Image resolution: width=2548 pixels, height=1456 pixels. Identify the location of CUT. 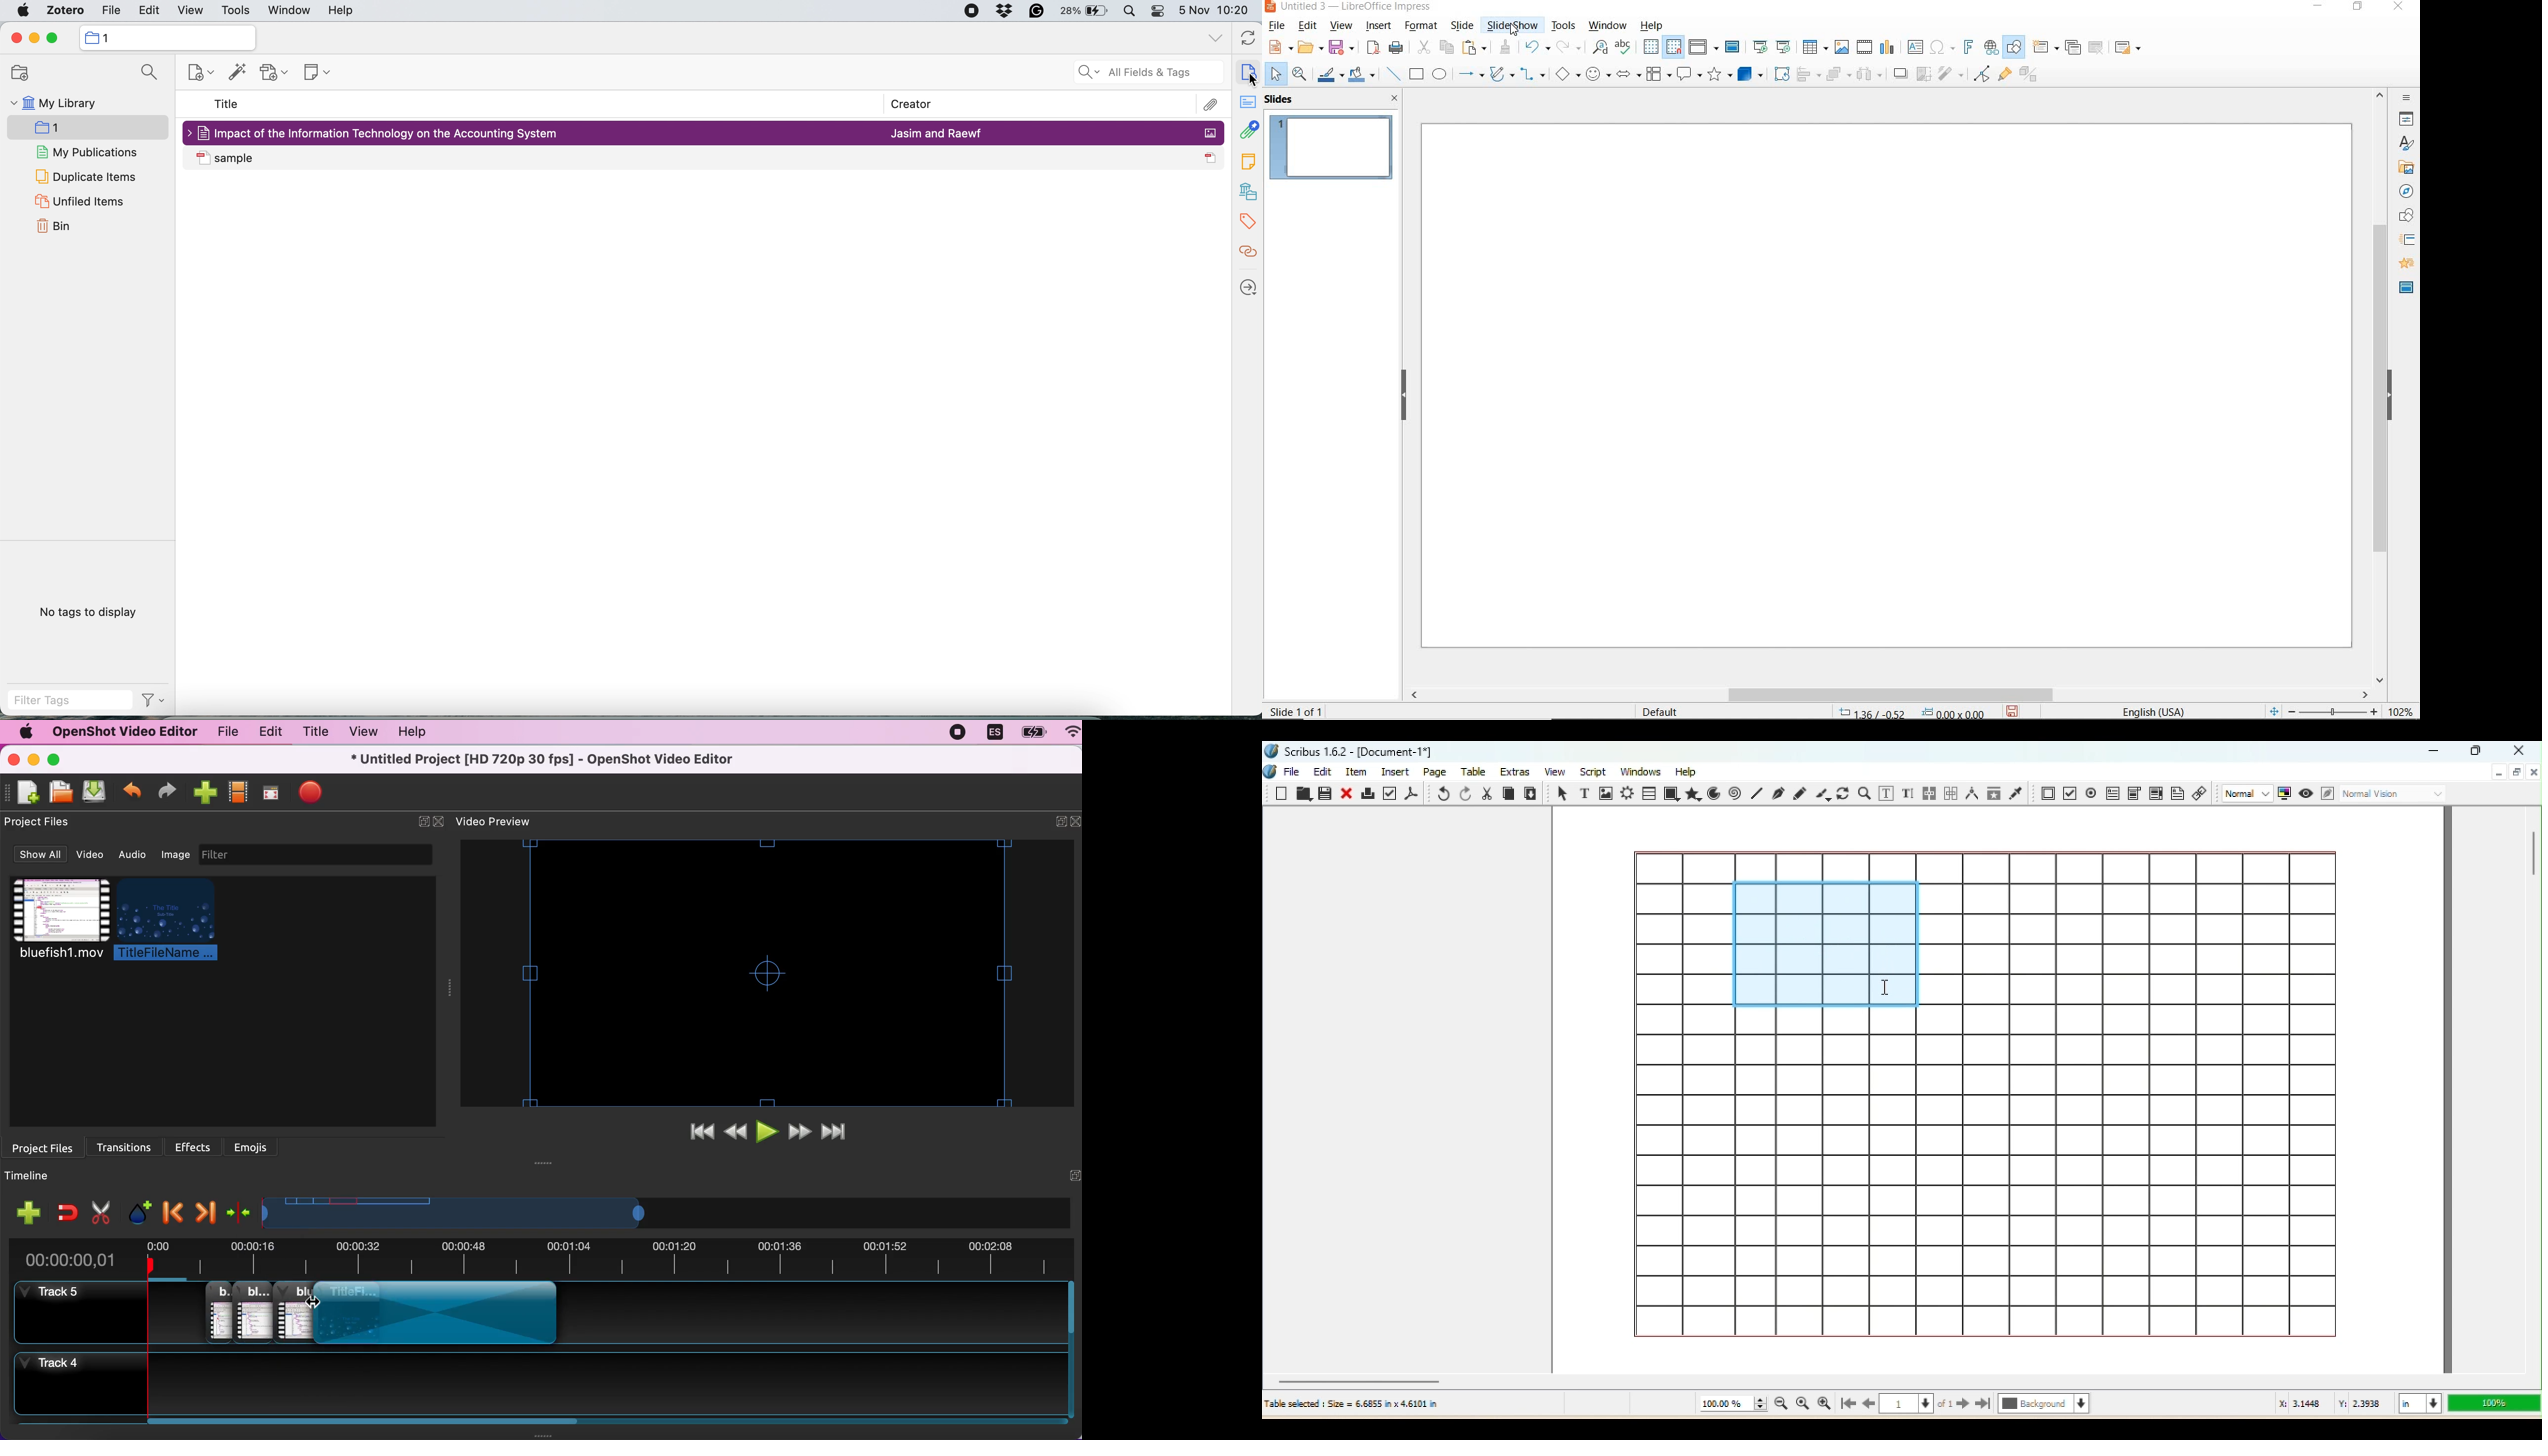
(1425, 46).